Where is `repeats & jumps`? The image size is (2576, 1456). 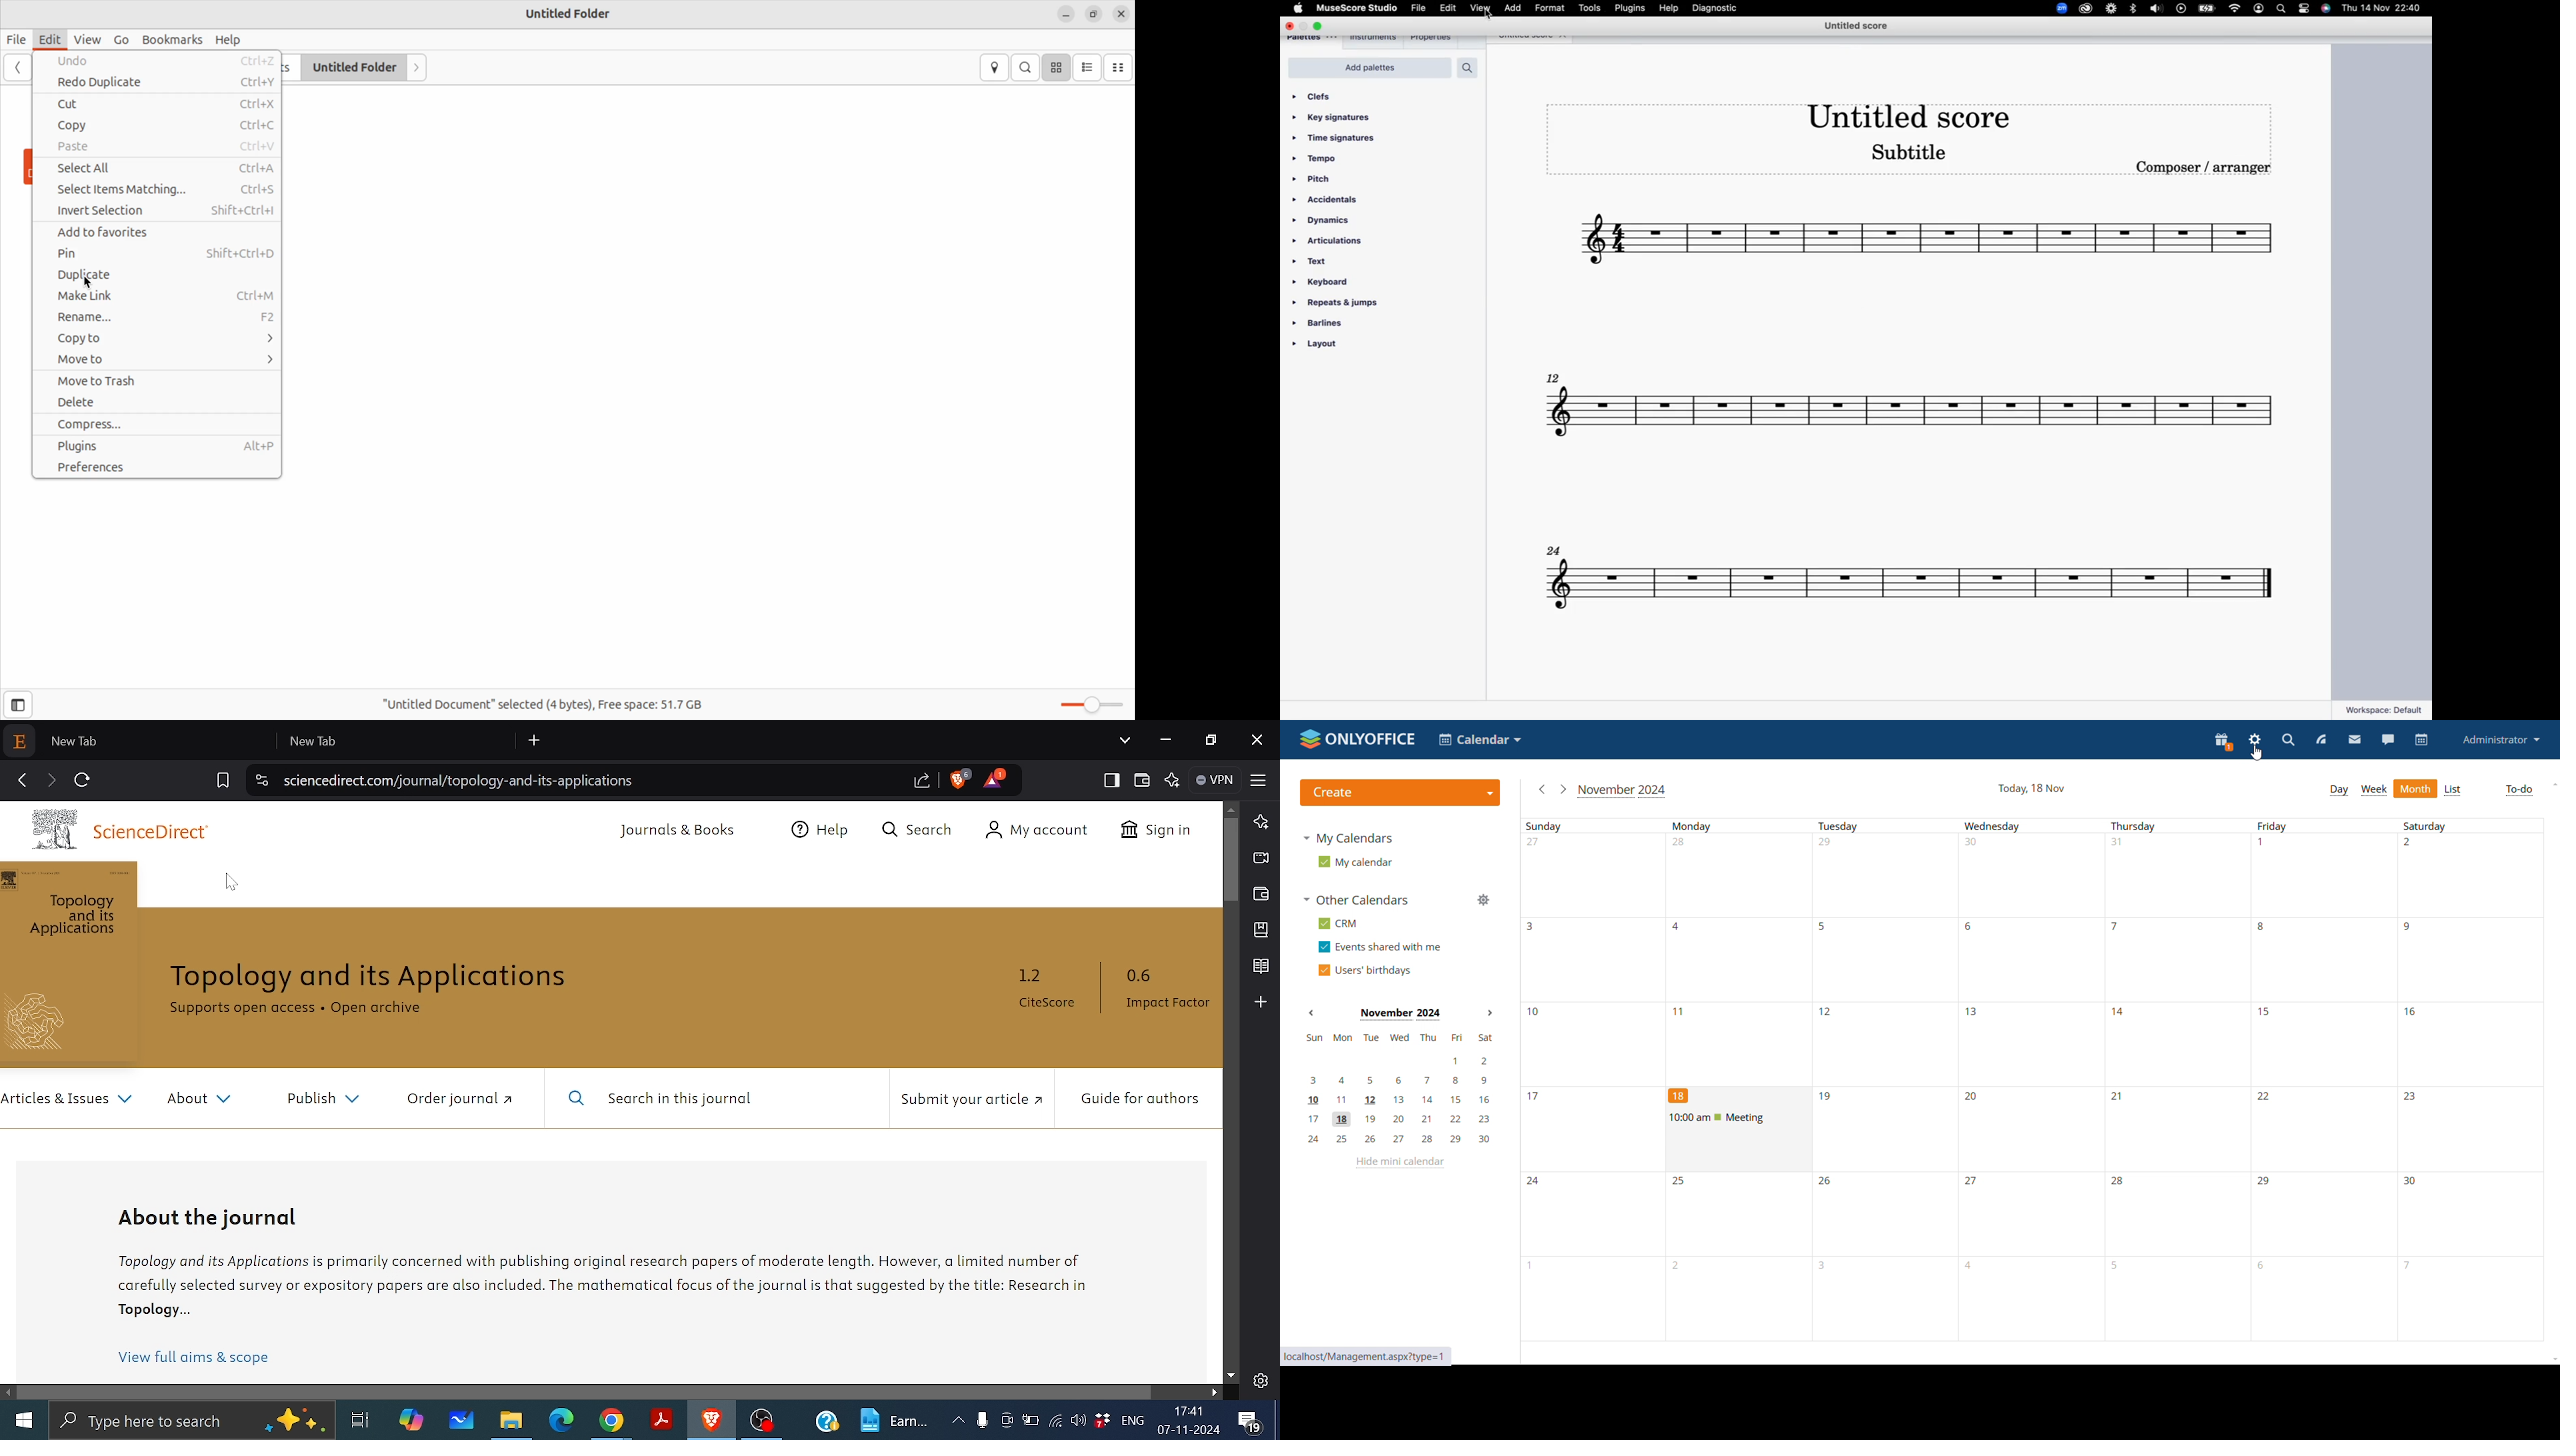 repeats & jumps is located at coordinates (1338, 303).